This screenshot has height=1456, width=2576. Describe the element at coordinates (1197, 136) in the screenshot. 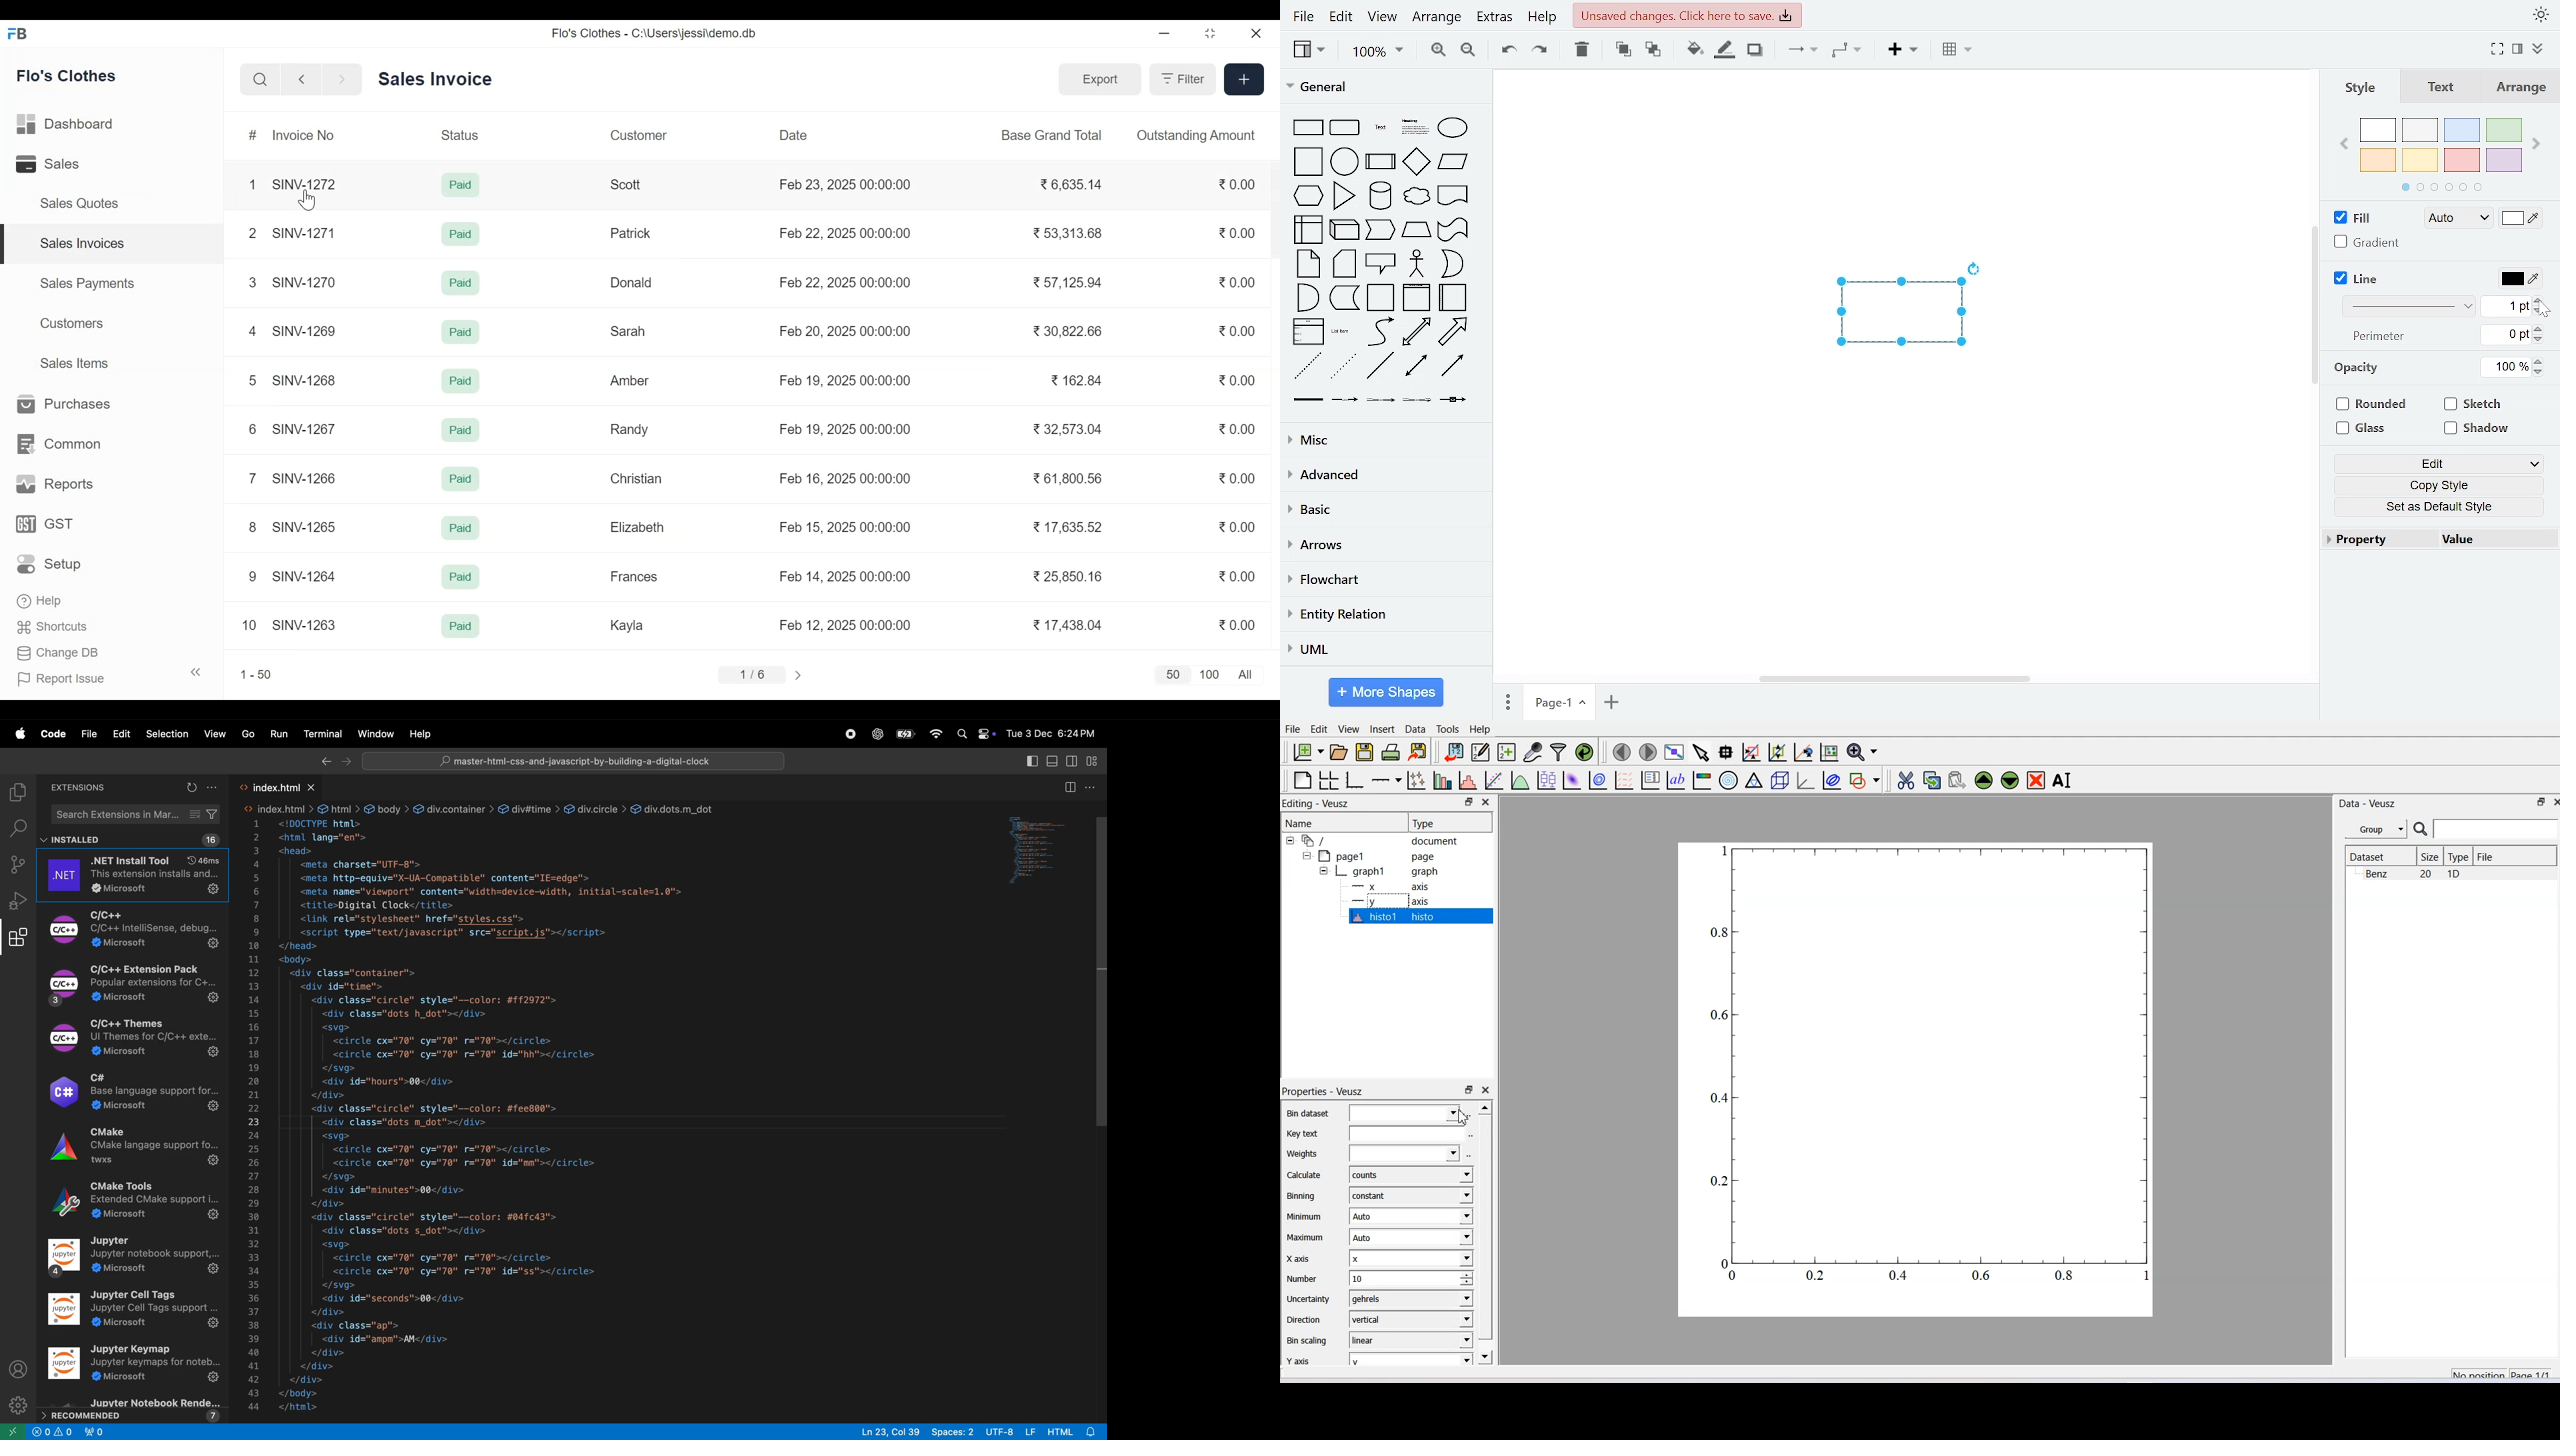

I see `Outstanding Amount` at that location.